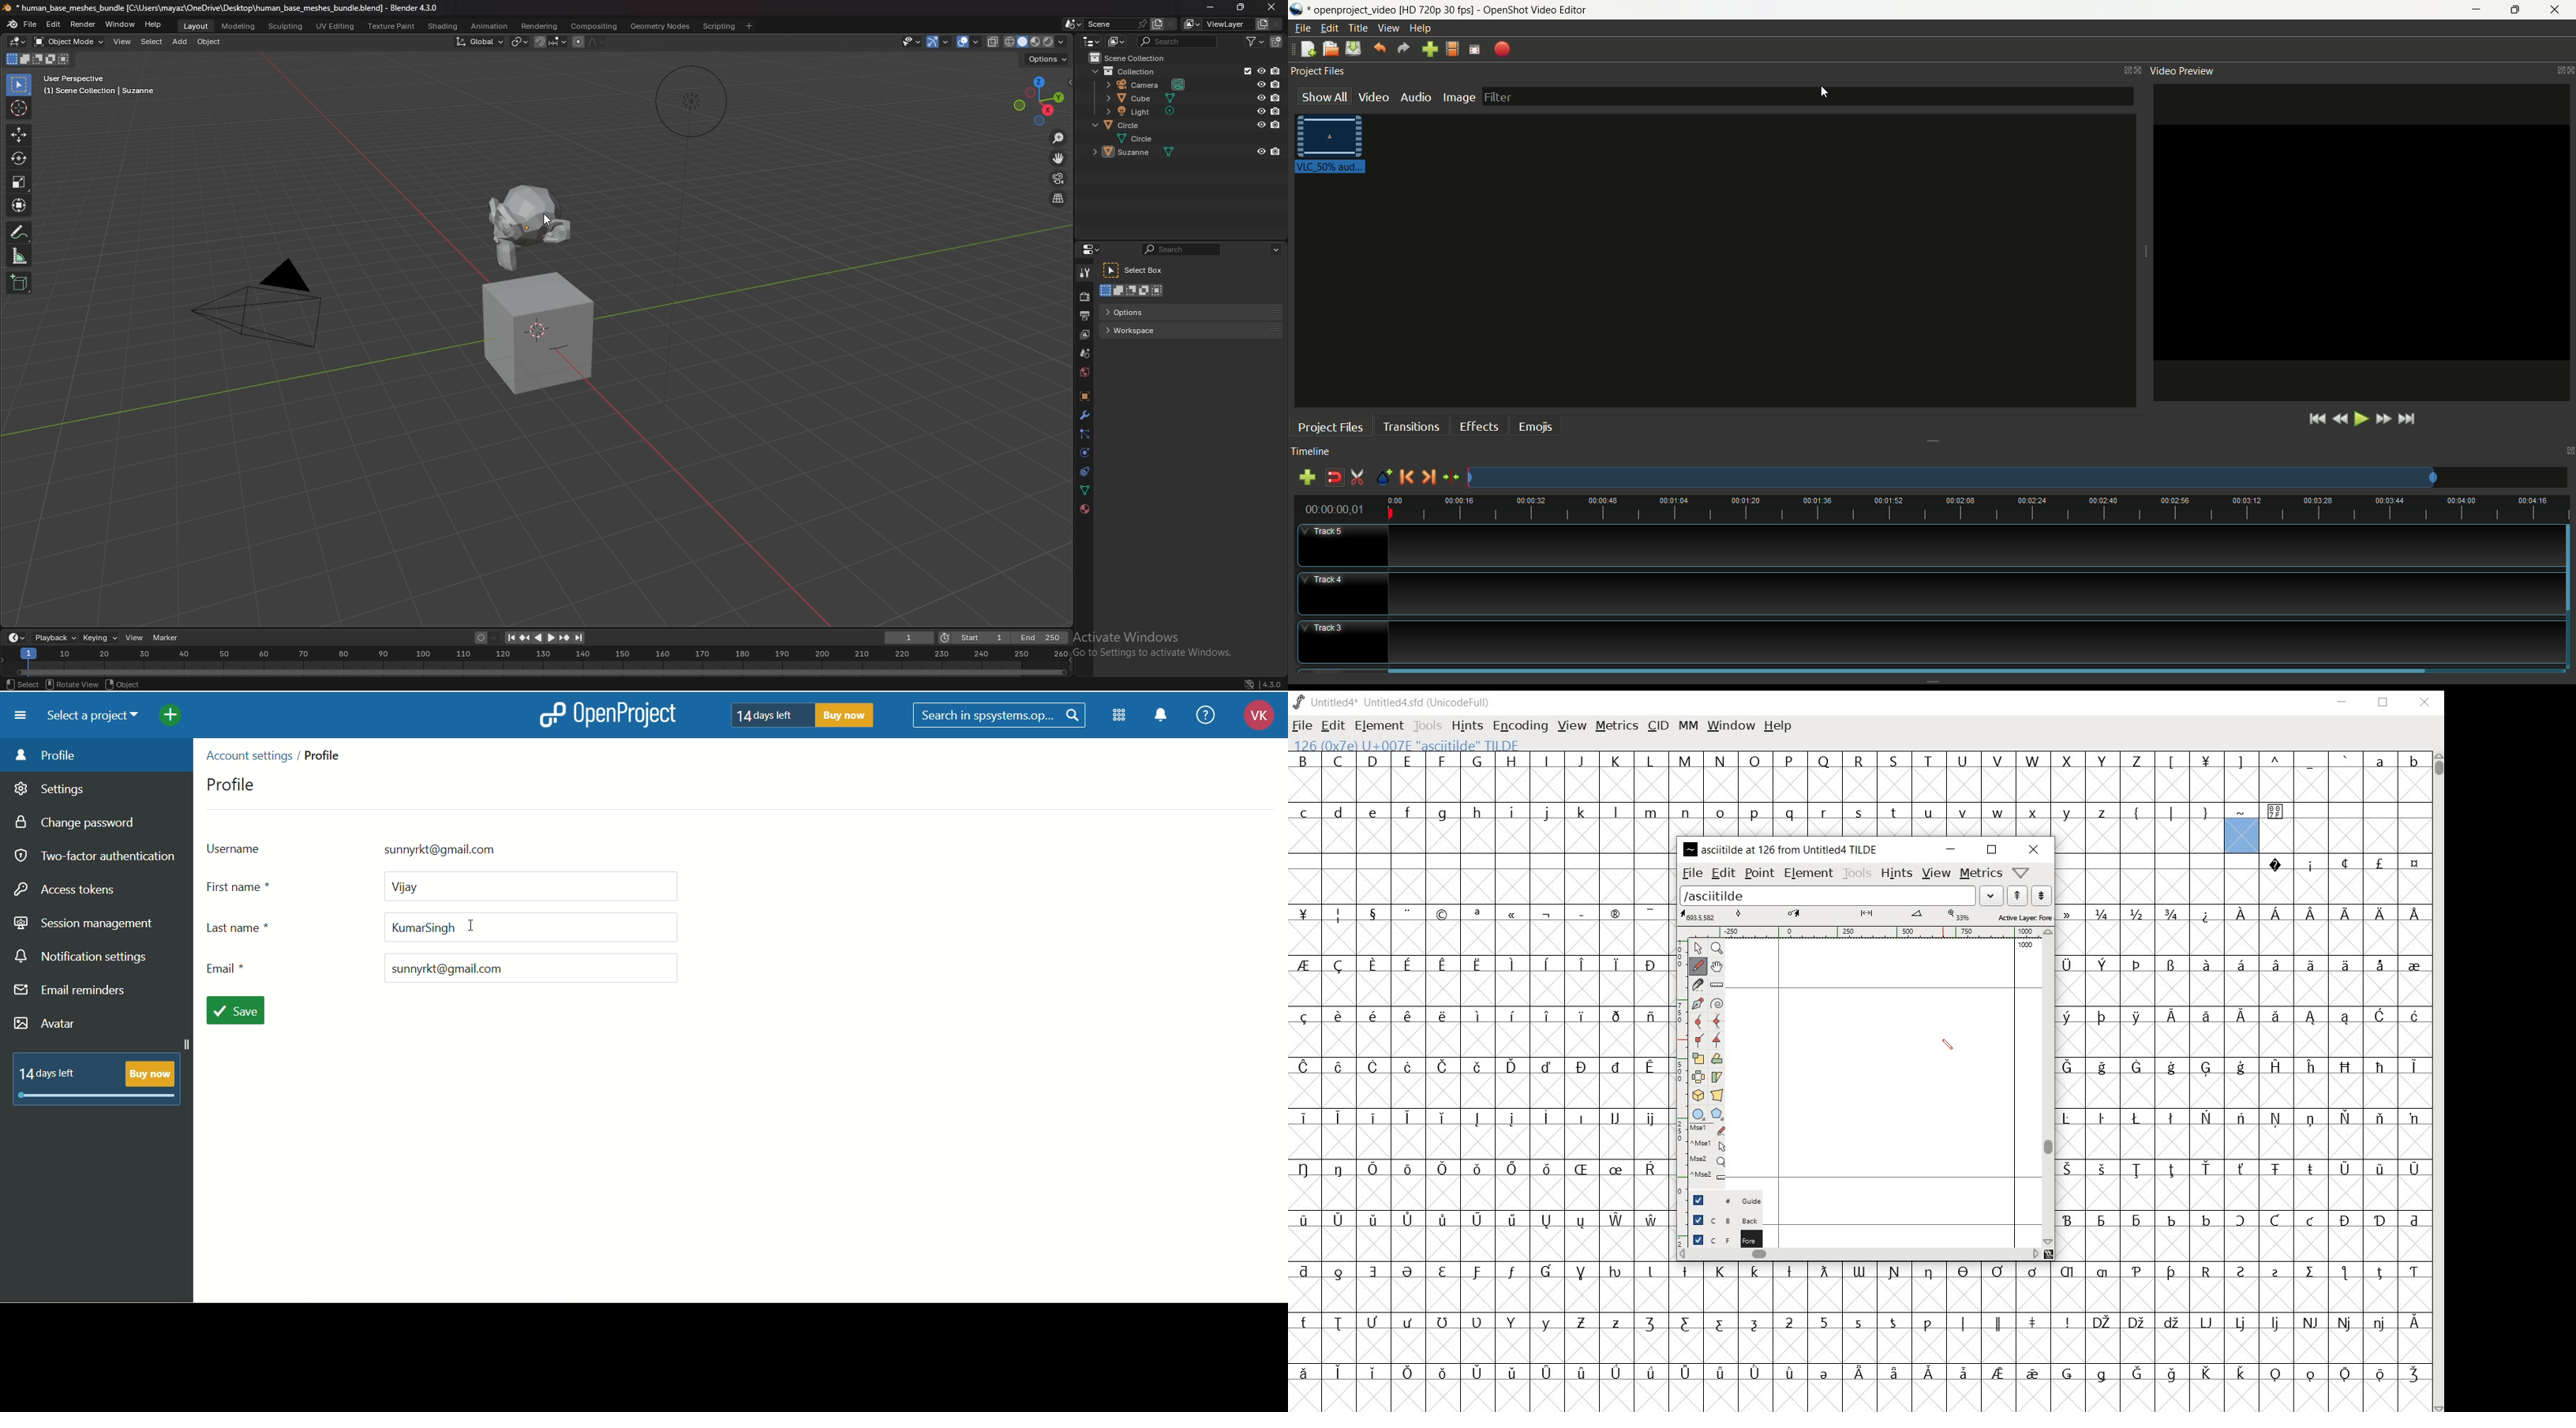  Describe the element at coordinates (1718, 1095) in the screenshot. I see `perform a perspective transformation on the selection` at that location.